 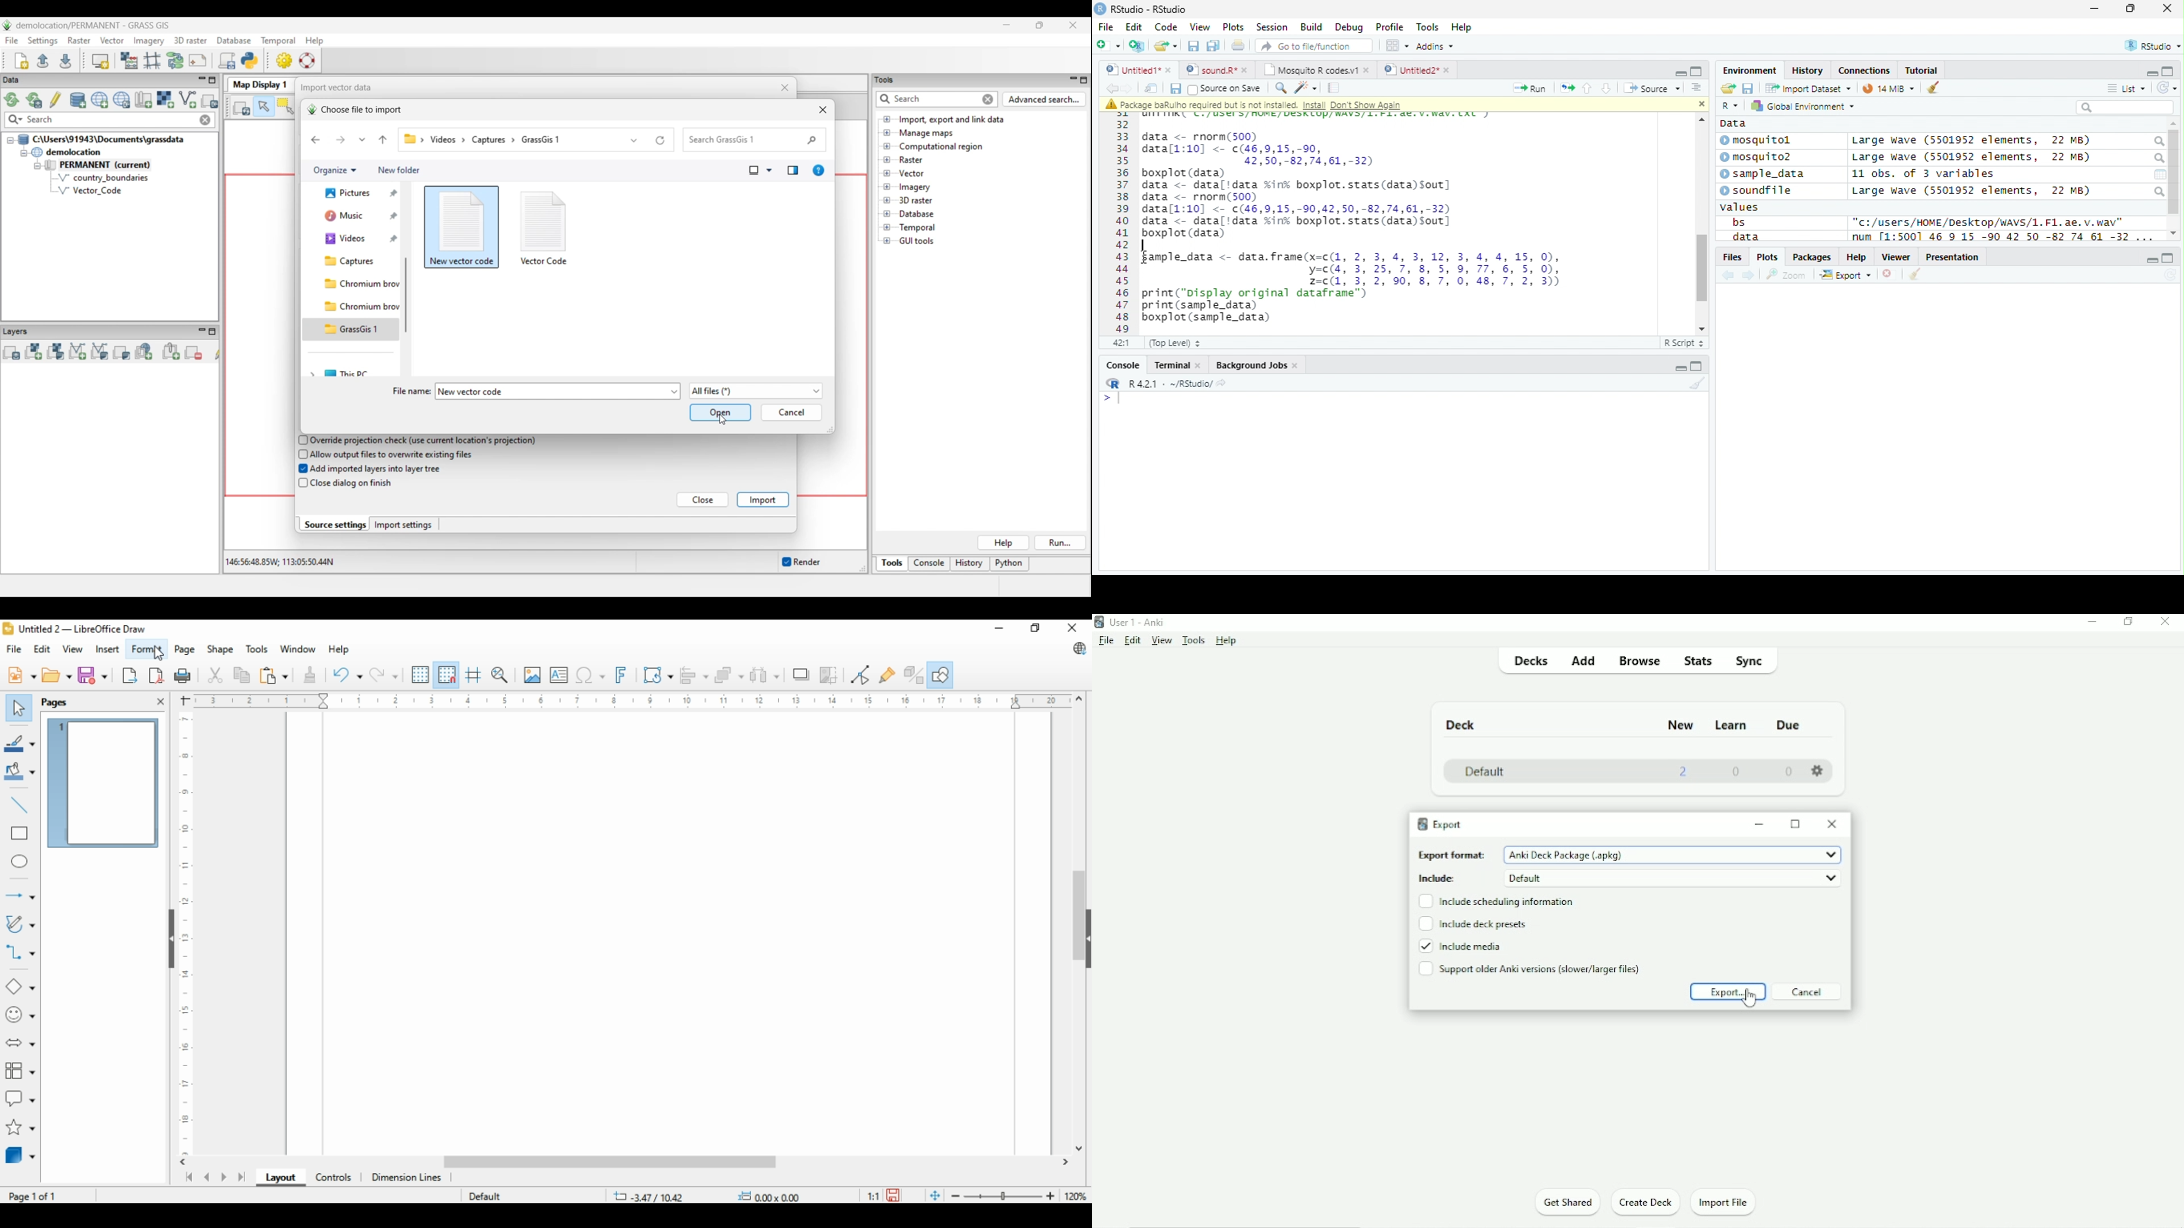 I want to click on Learn, so click(x=1730, y=726).